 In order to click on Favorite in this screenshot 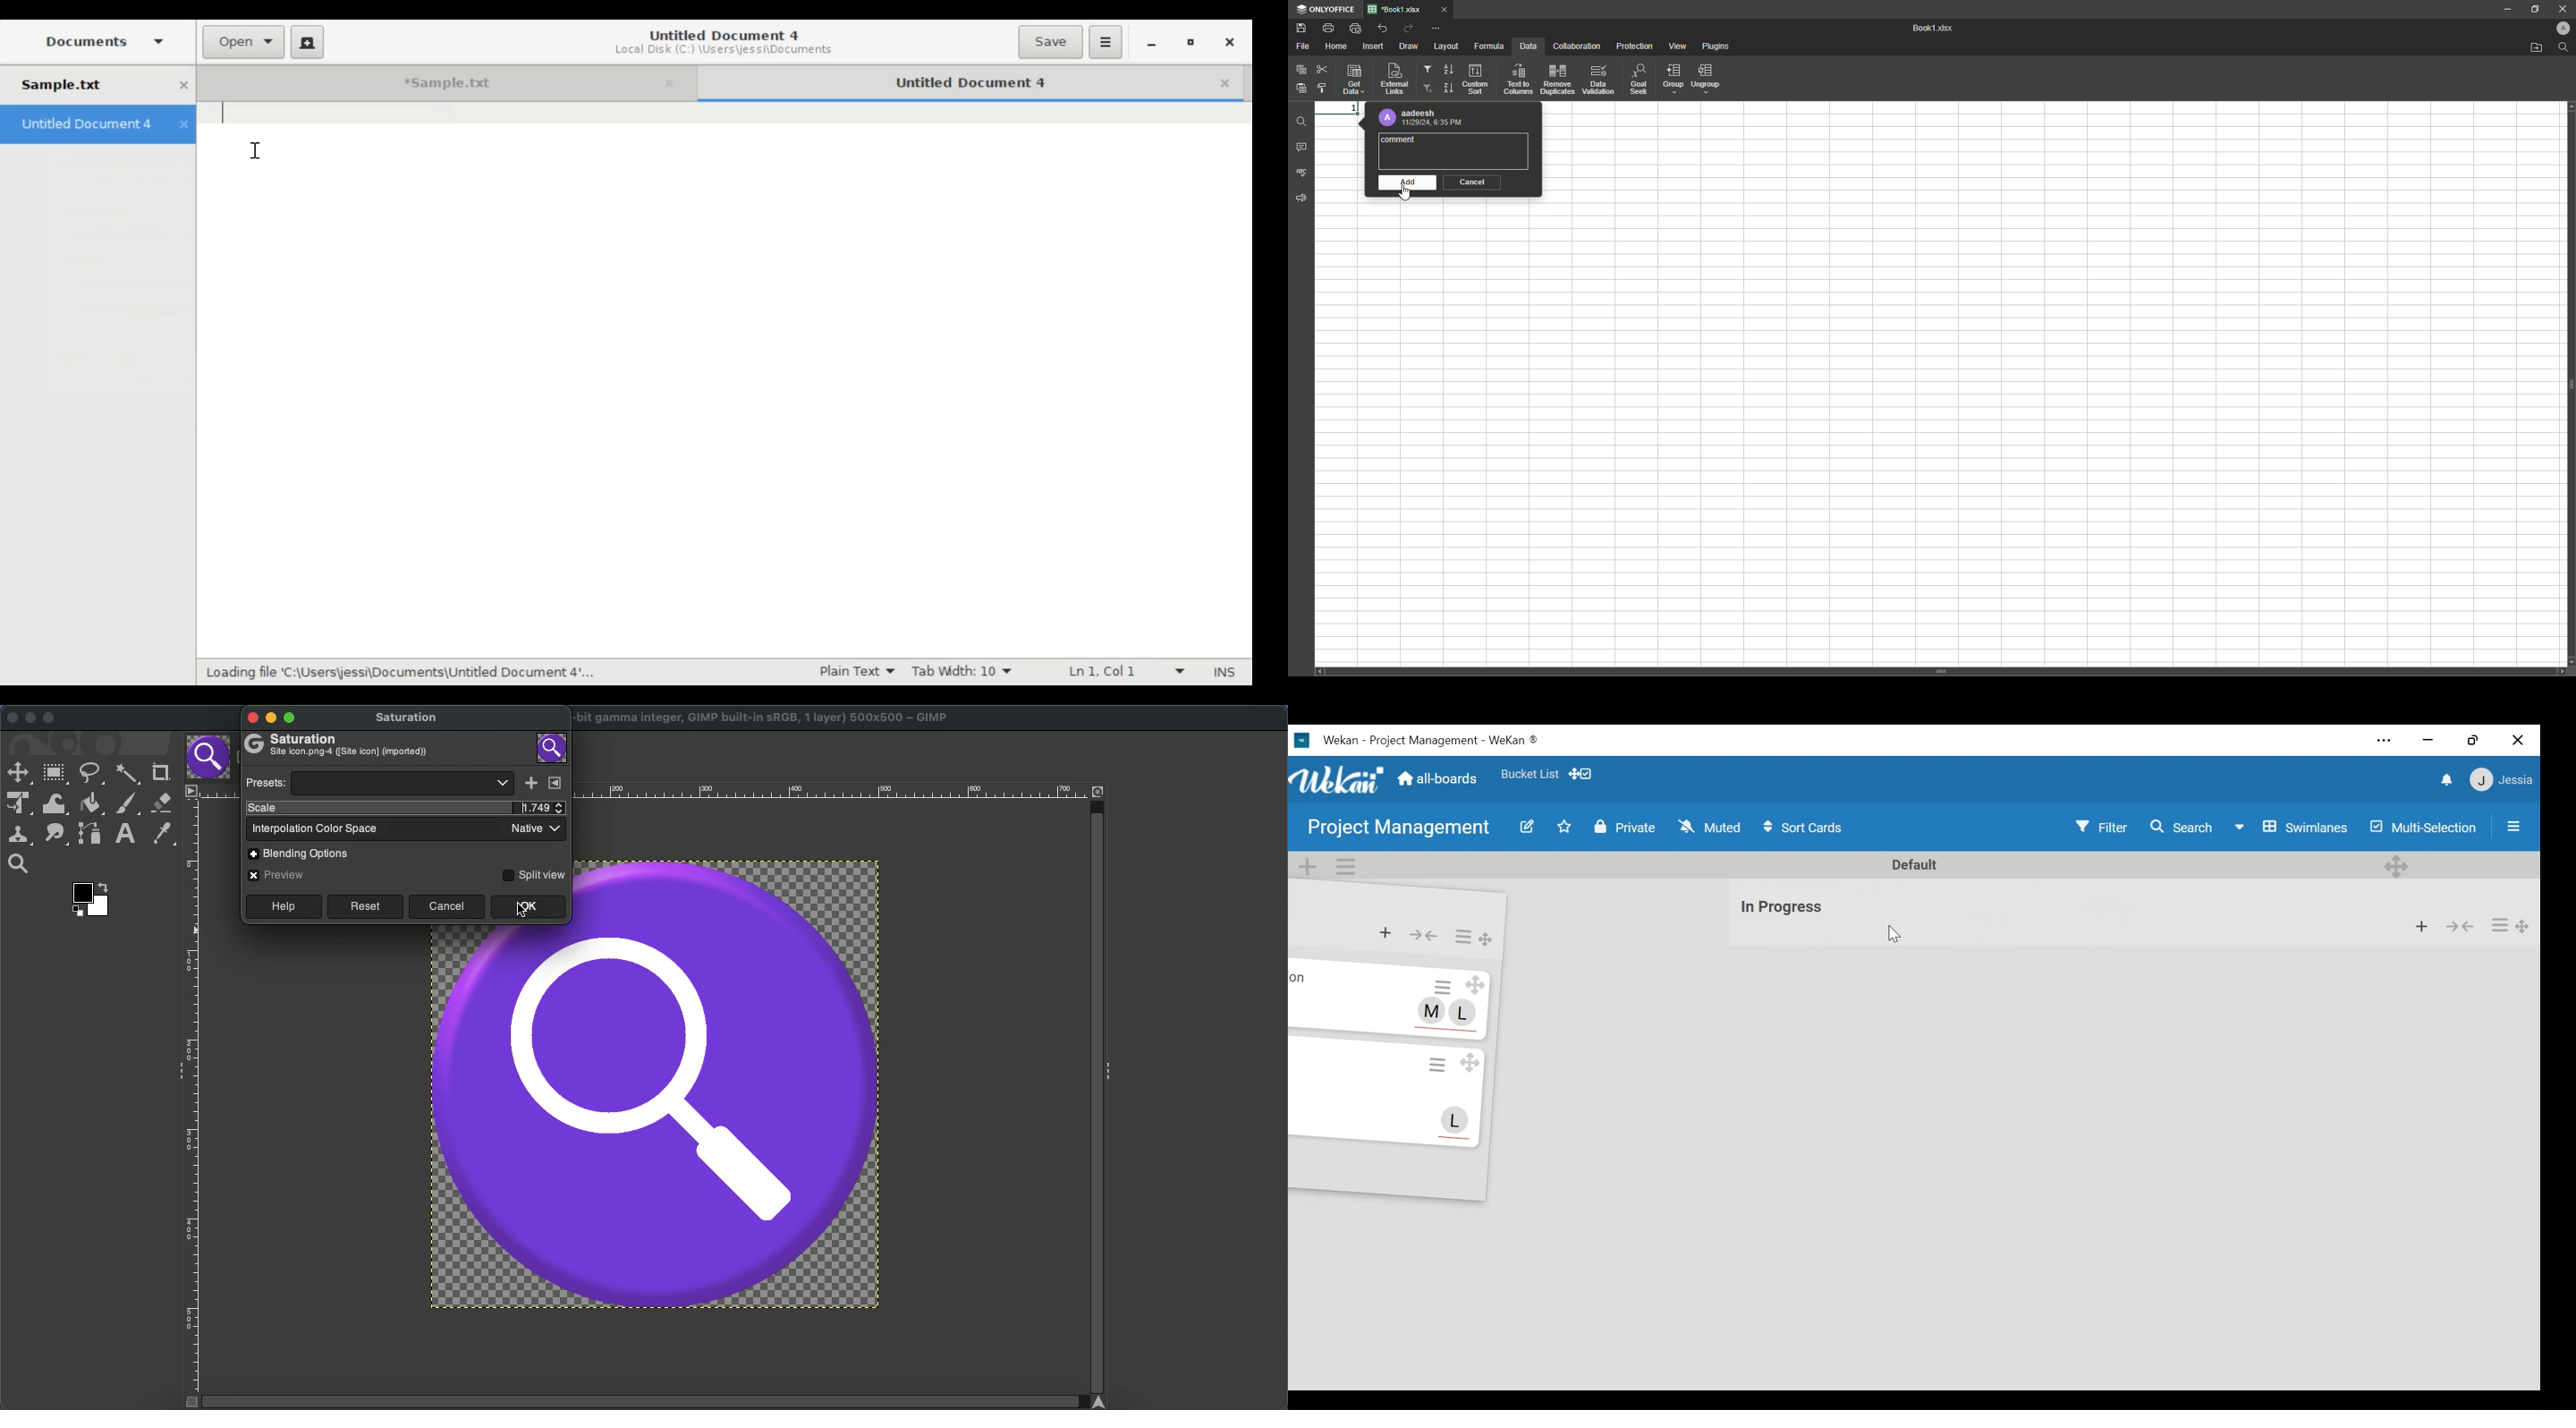, I will do `click(1529, 774)`.